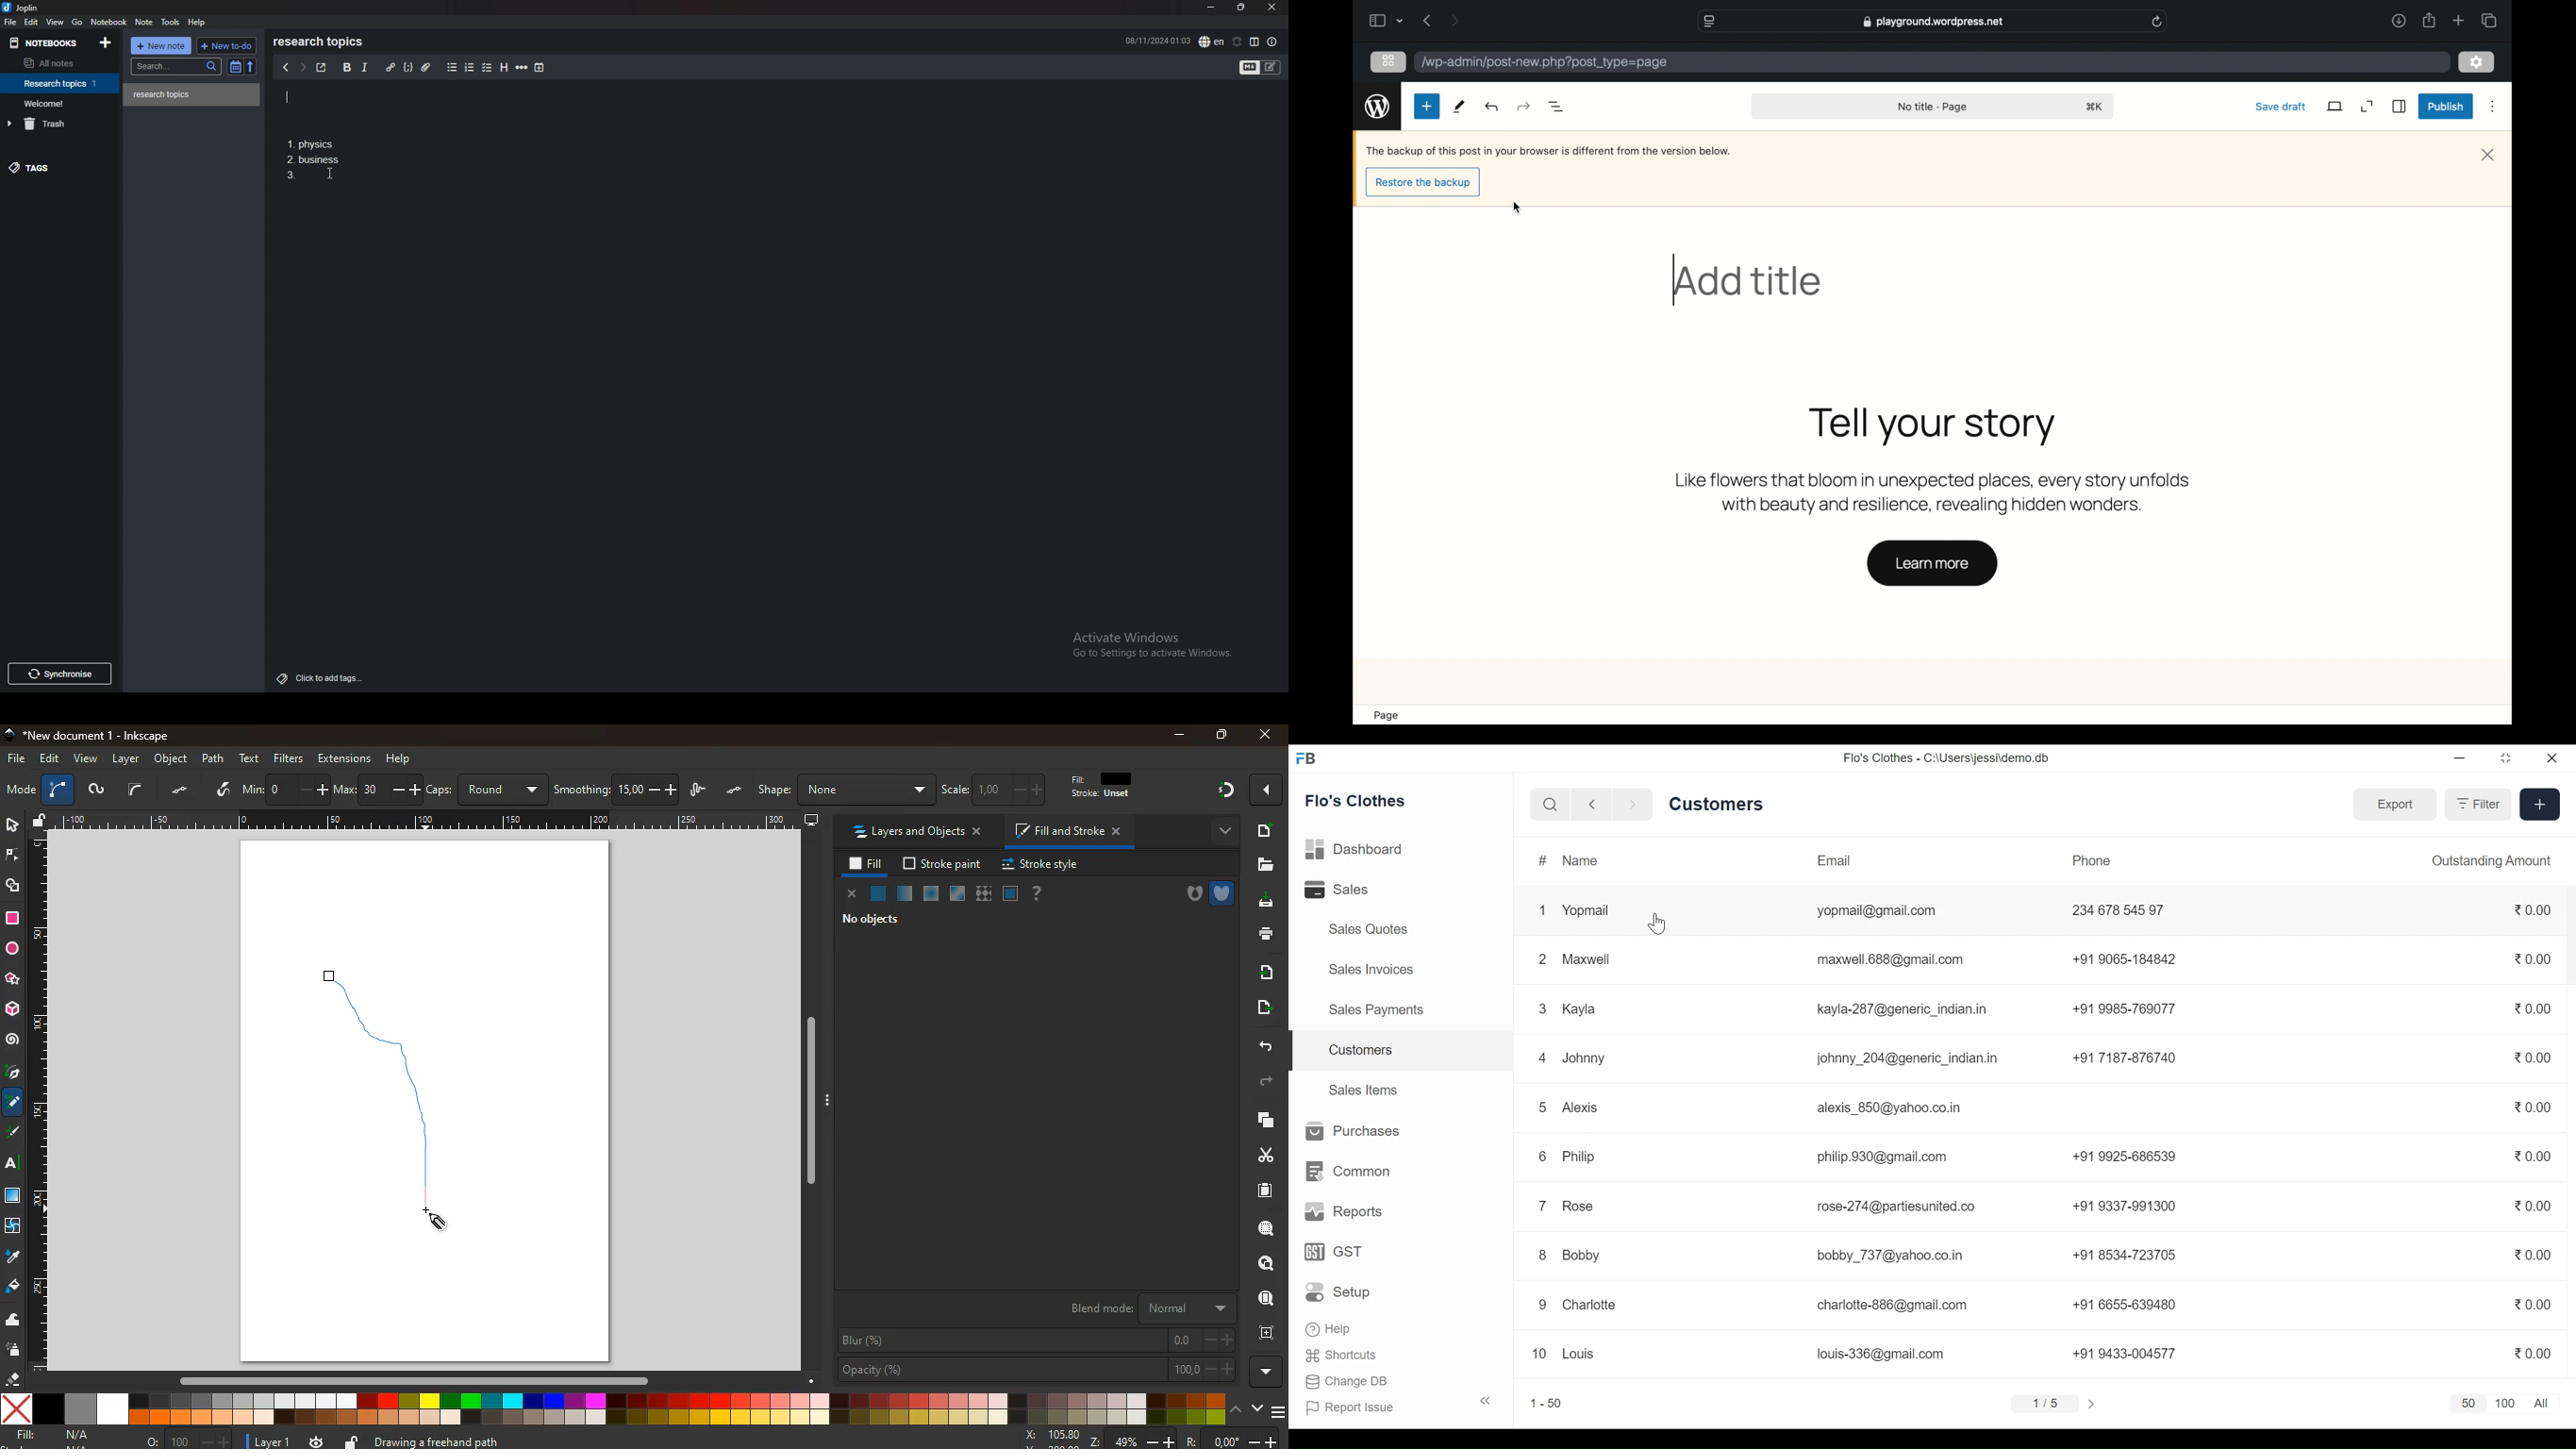 The image size is (2576, 1456). Describe the element at coordinates (170, 22) in the screenshot. I see `tools` at that location.